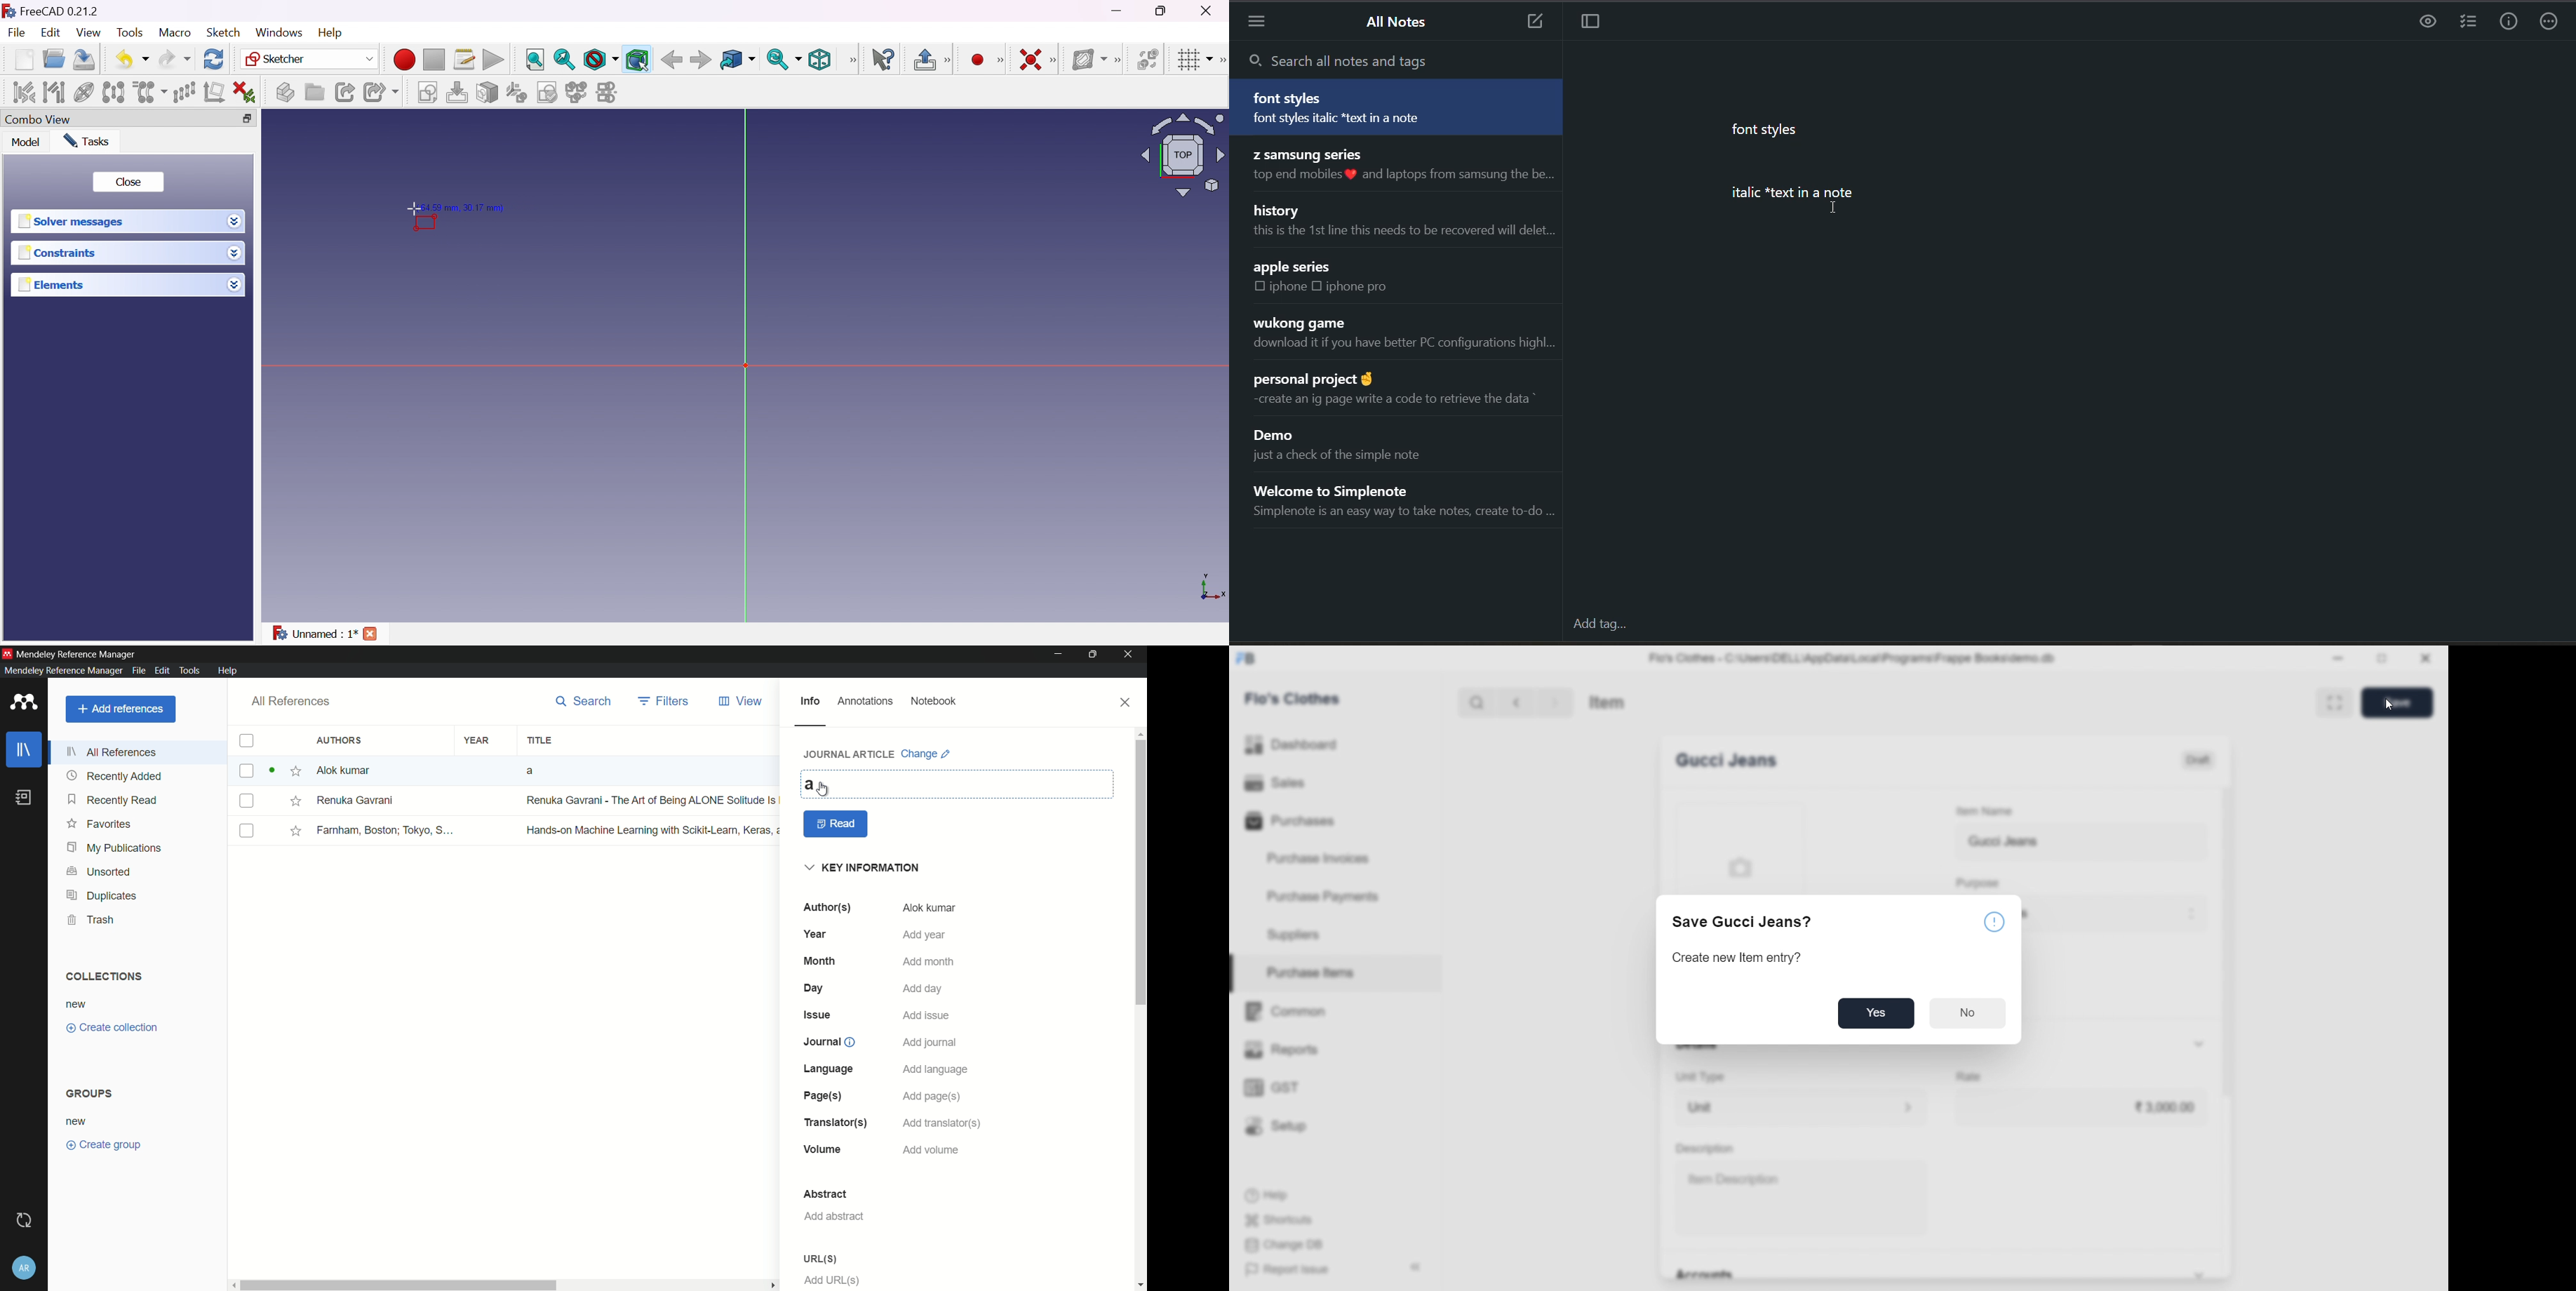 This screenshot has width=2576, height=1316. What do you see at coordinates (16, 32) in the screenshot?
I see `File` at bounding box center [16, 32].